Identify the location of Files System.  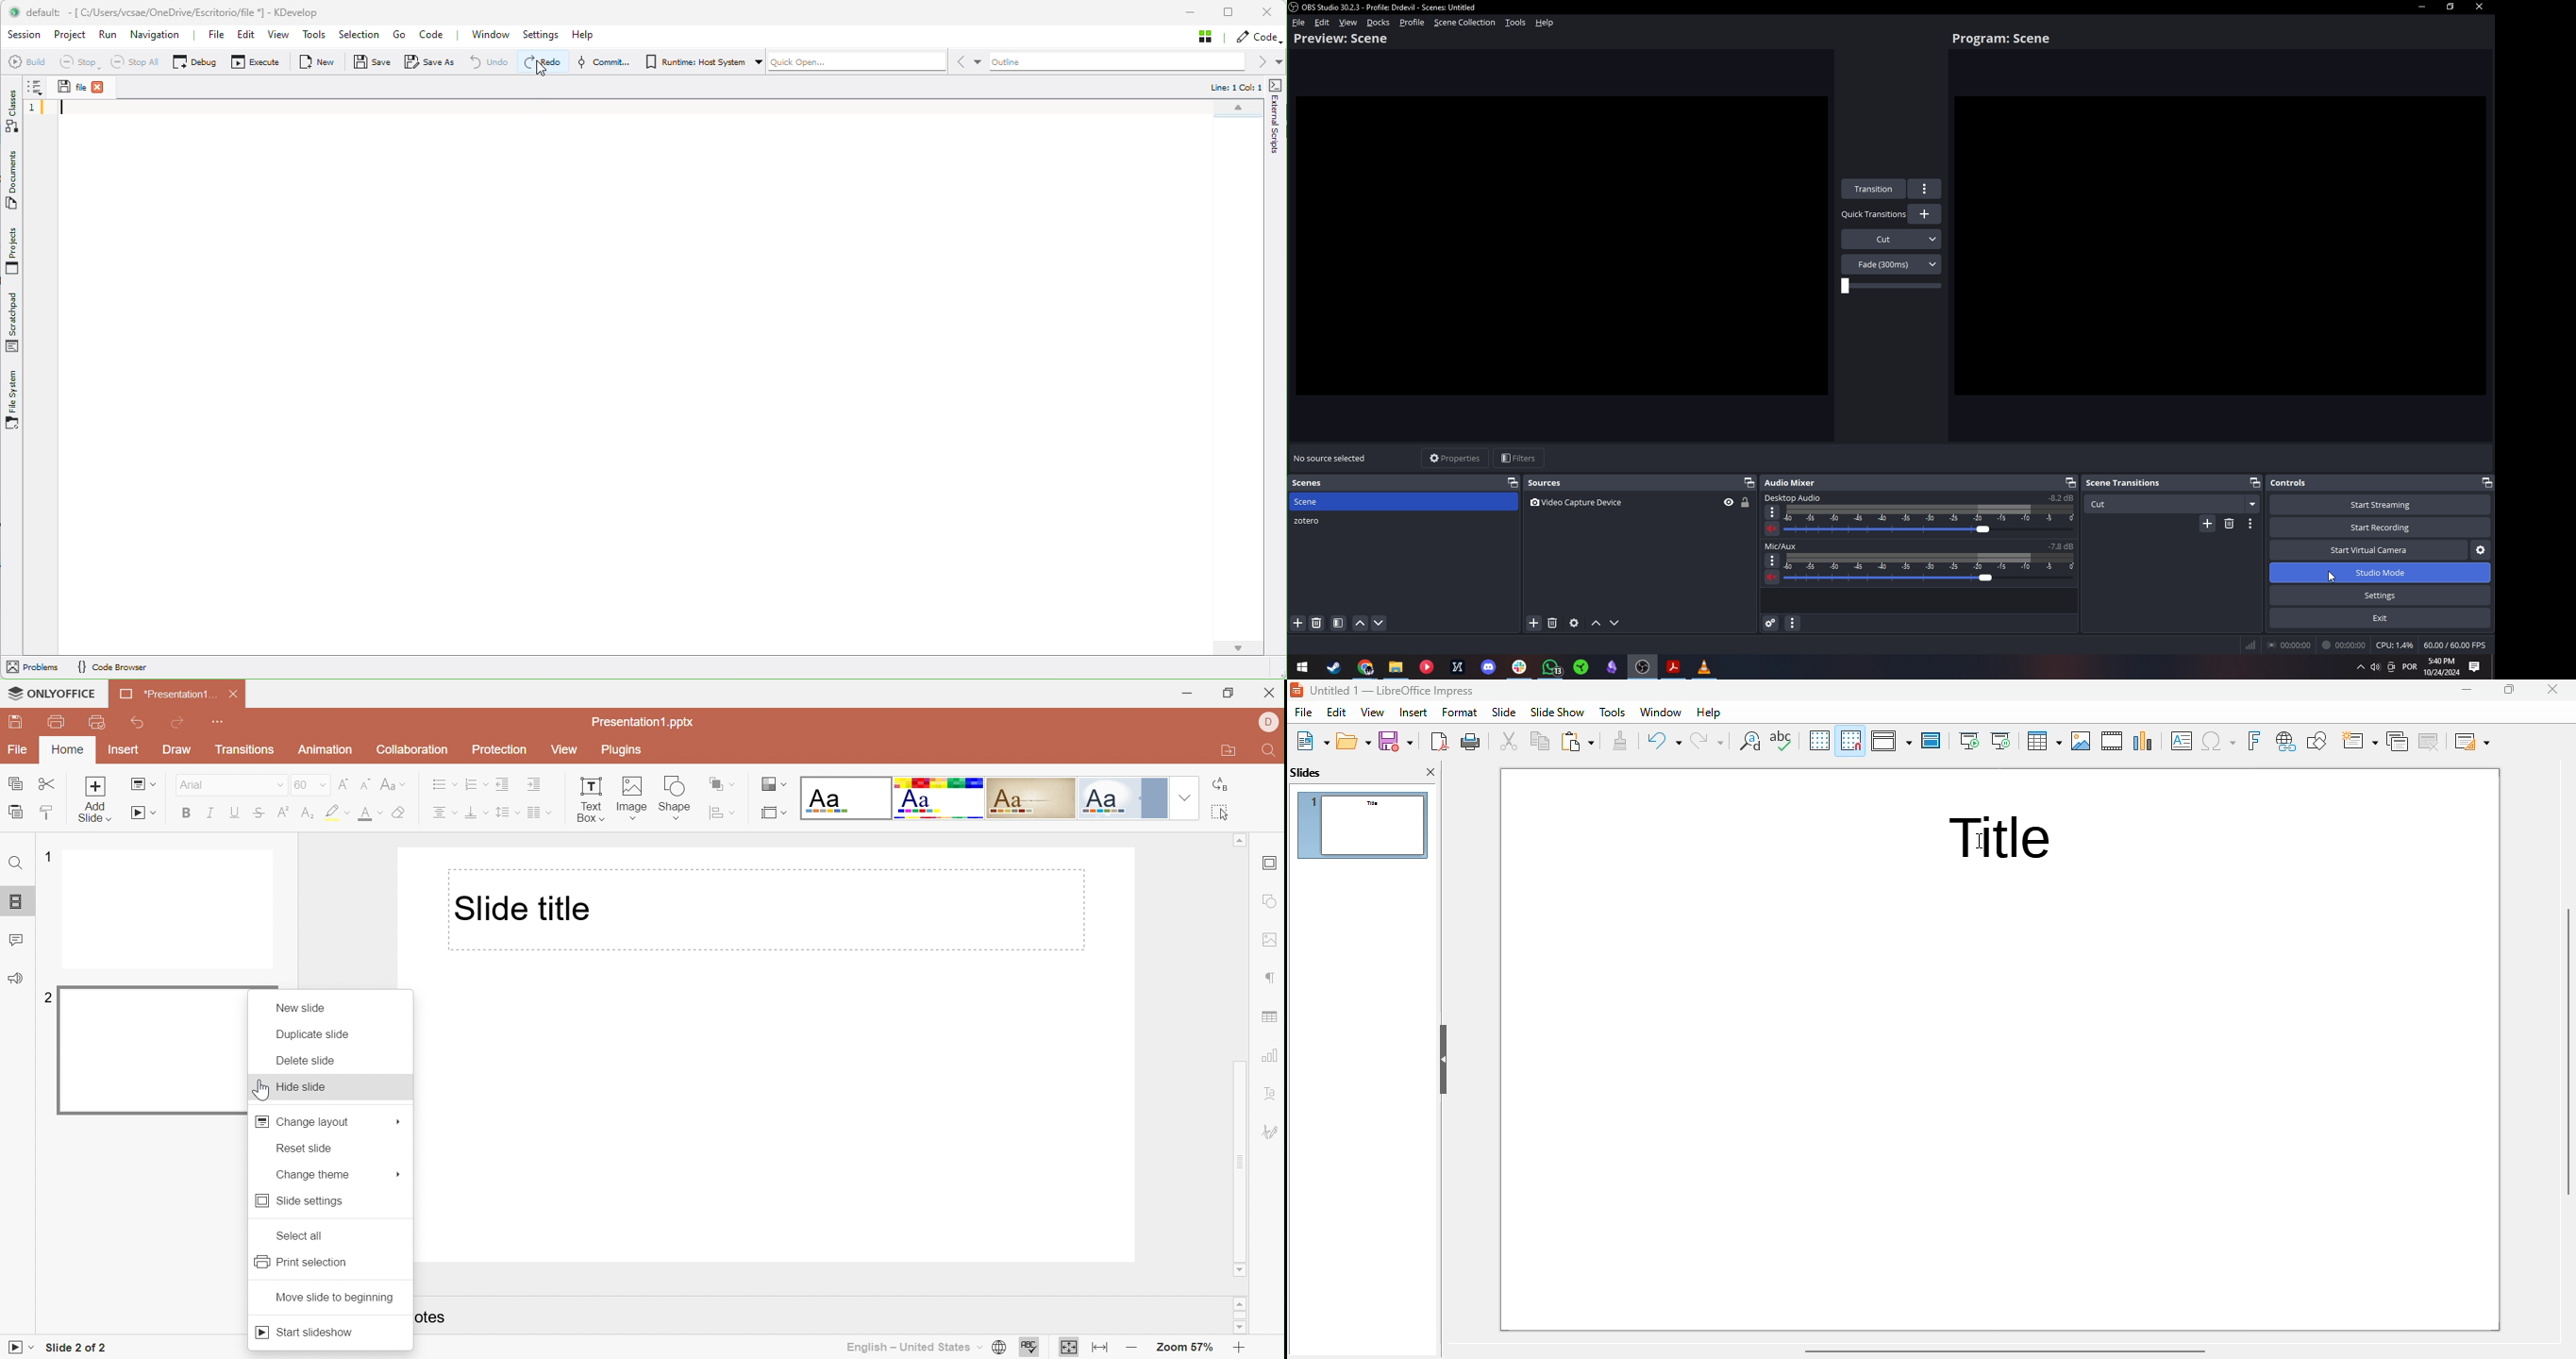
(17, 403).